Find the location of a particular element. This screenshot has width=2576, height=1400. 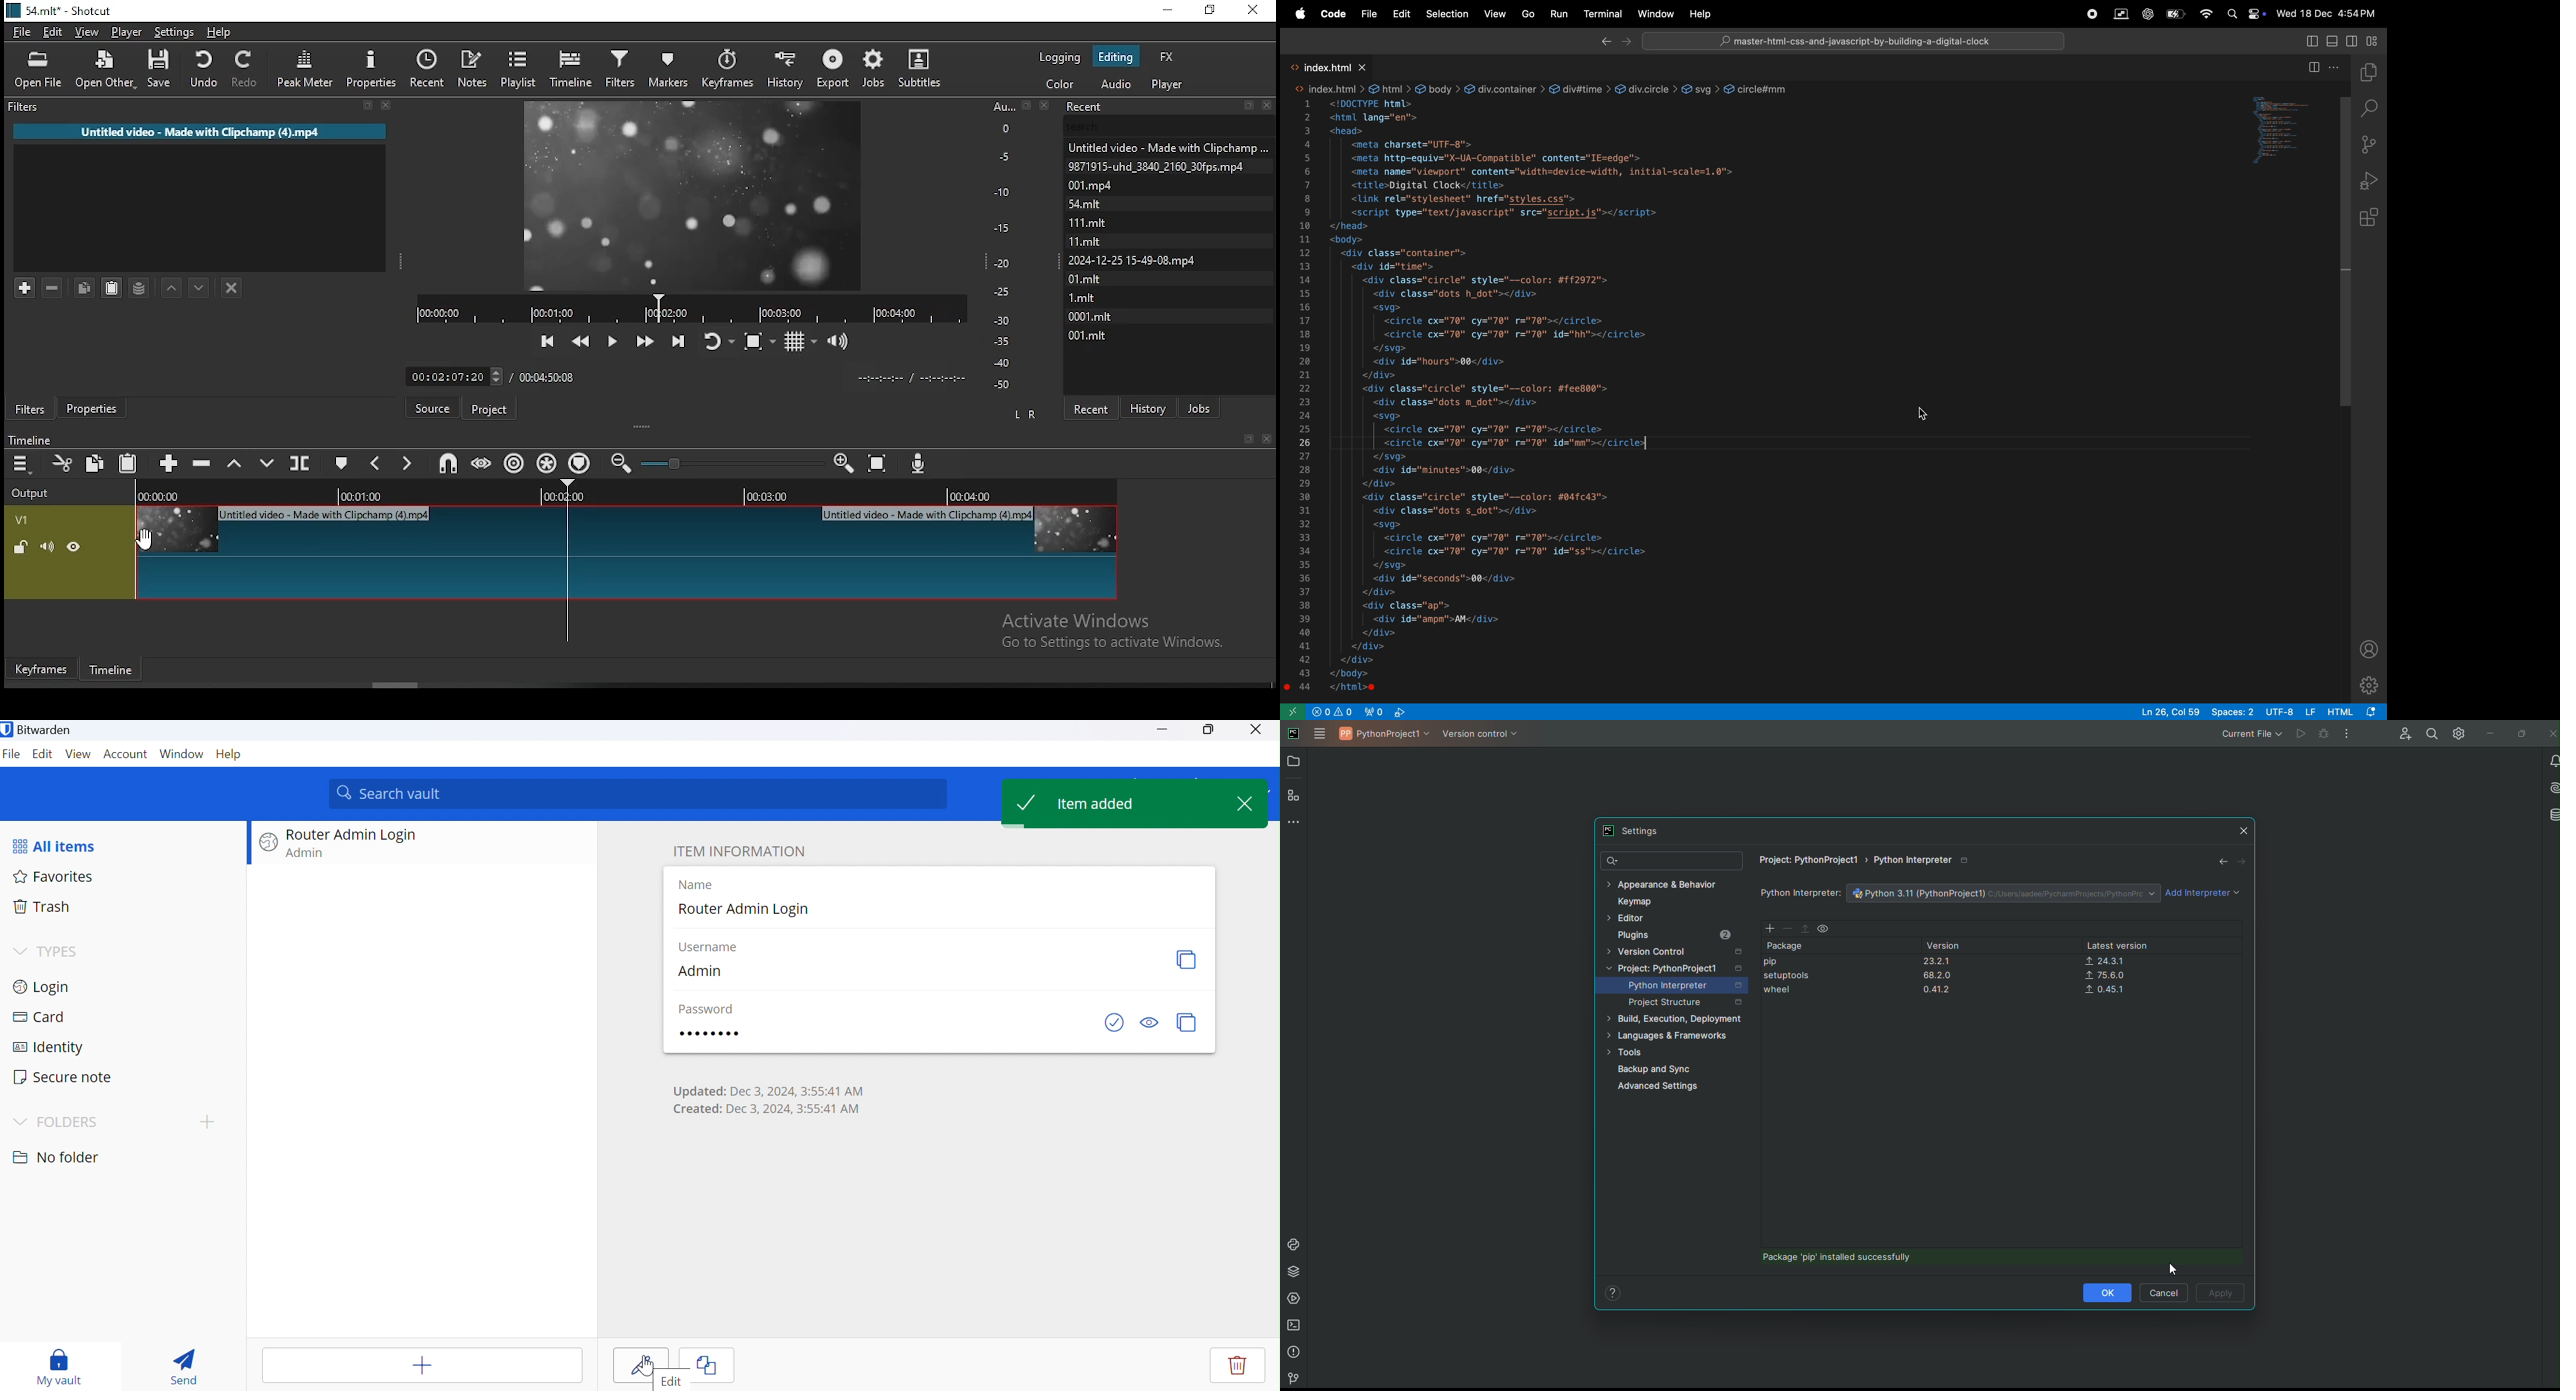

Help is located at coordinates (231, 755).